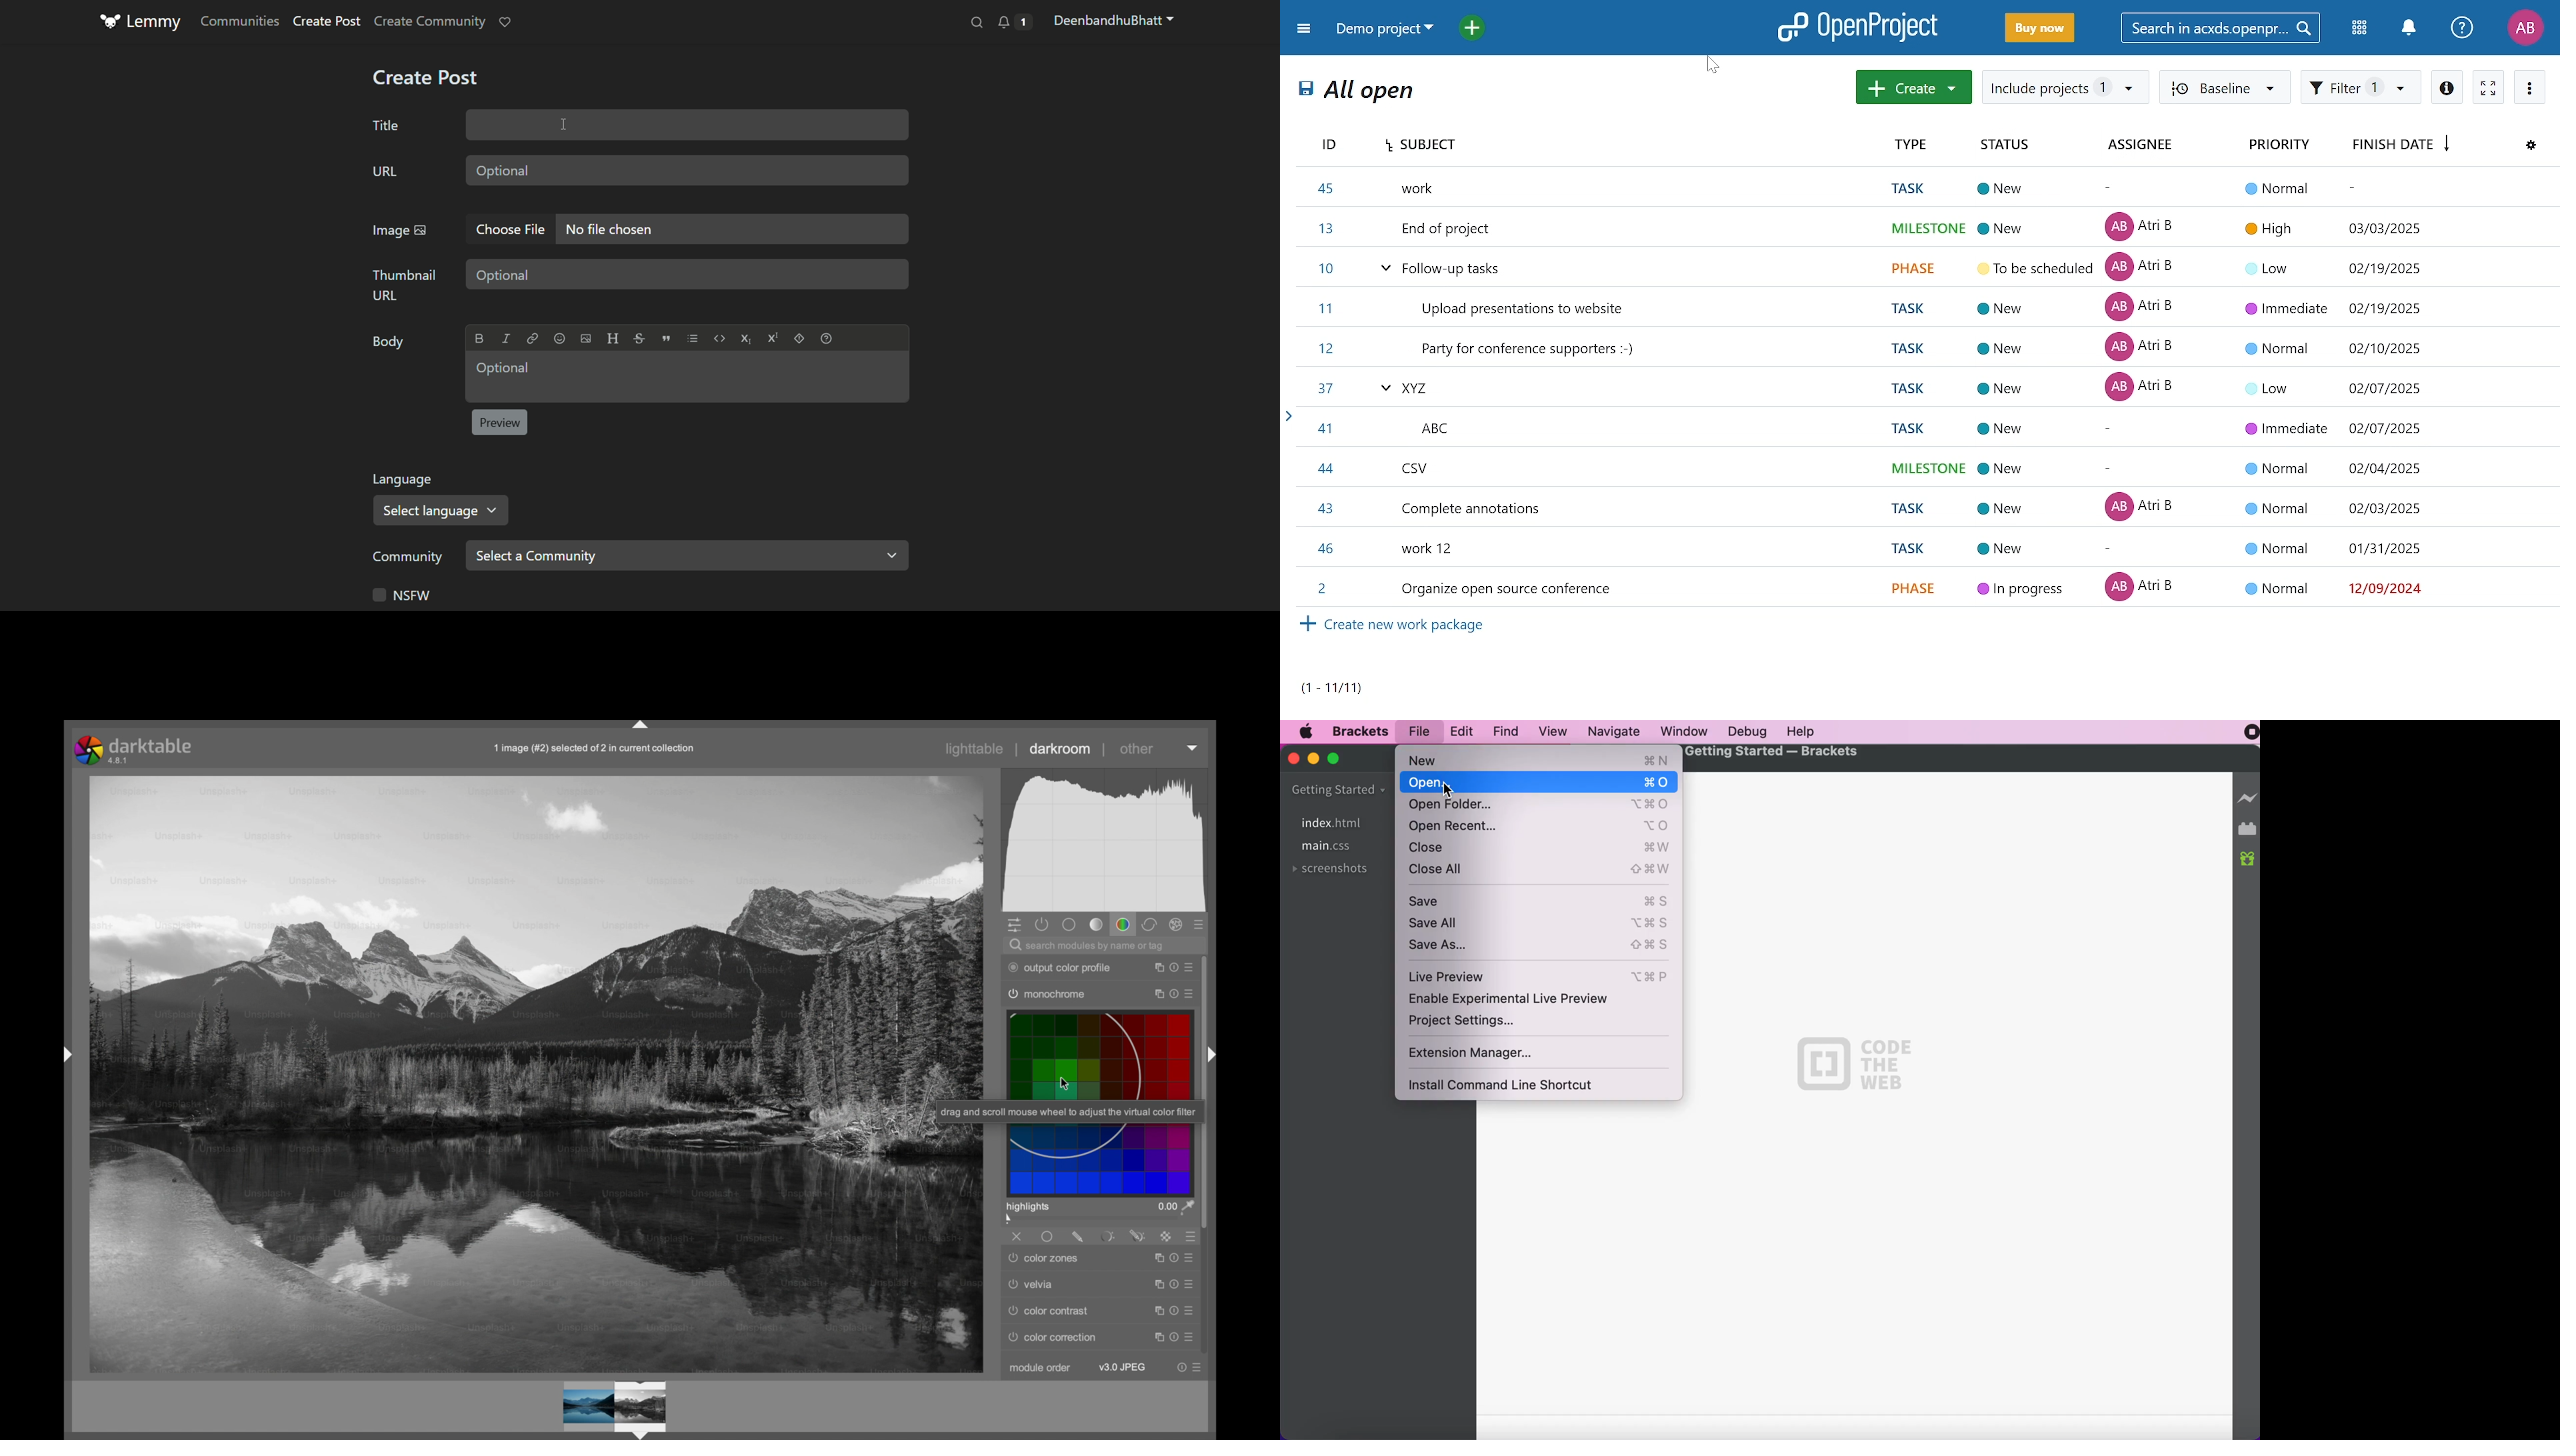 This screenshot has width=2576, height=1456. Describe the element at coordinates (592, 750) in the screenshot. I see `1 image (#2) selected of 2 in current collection` at that location.